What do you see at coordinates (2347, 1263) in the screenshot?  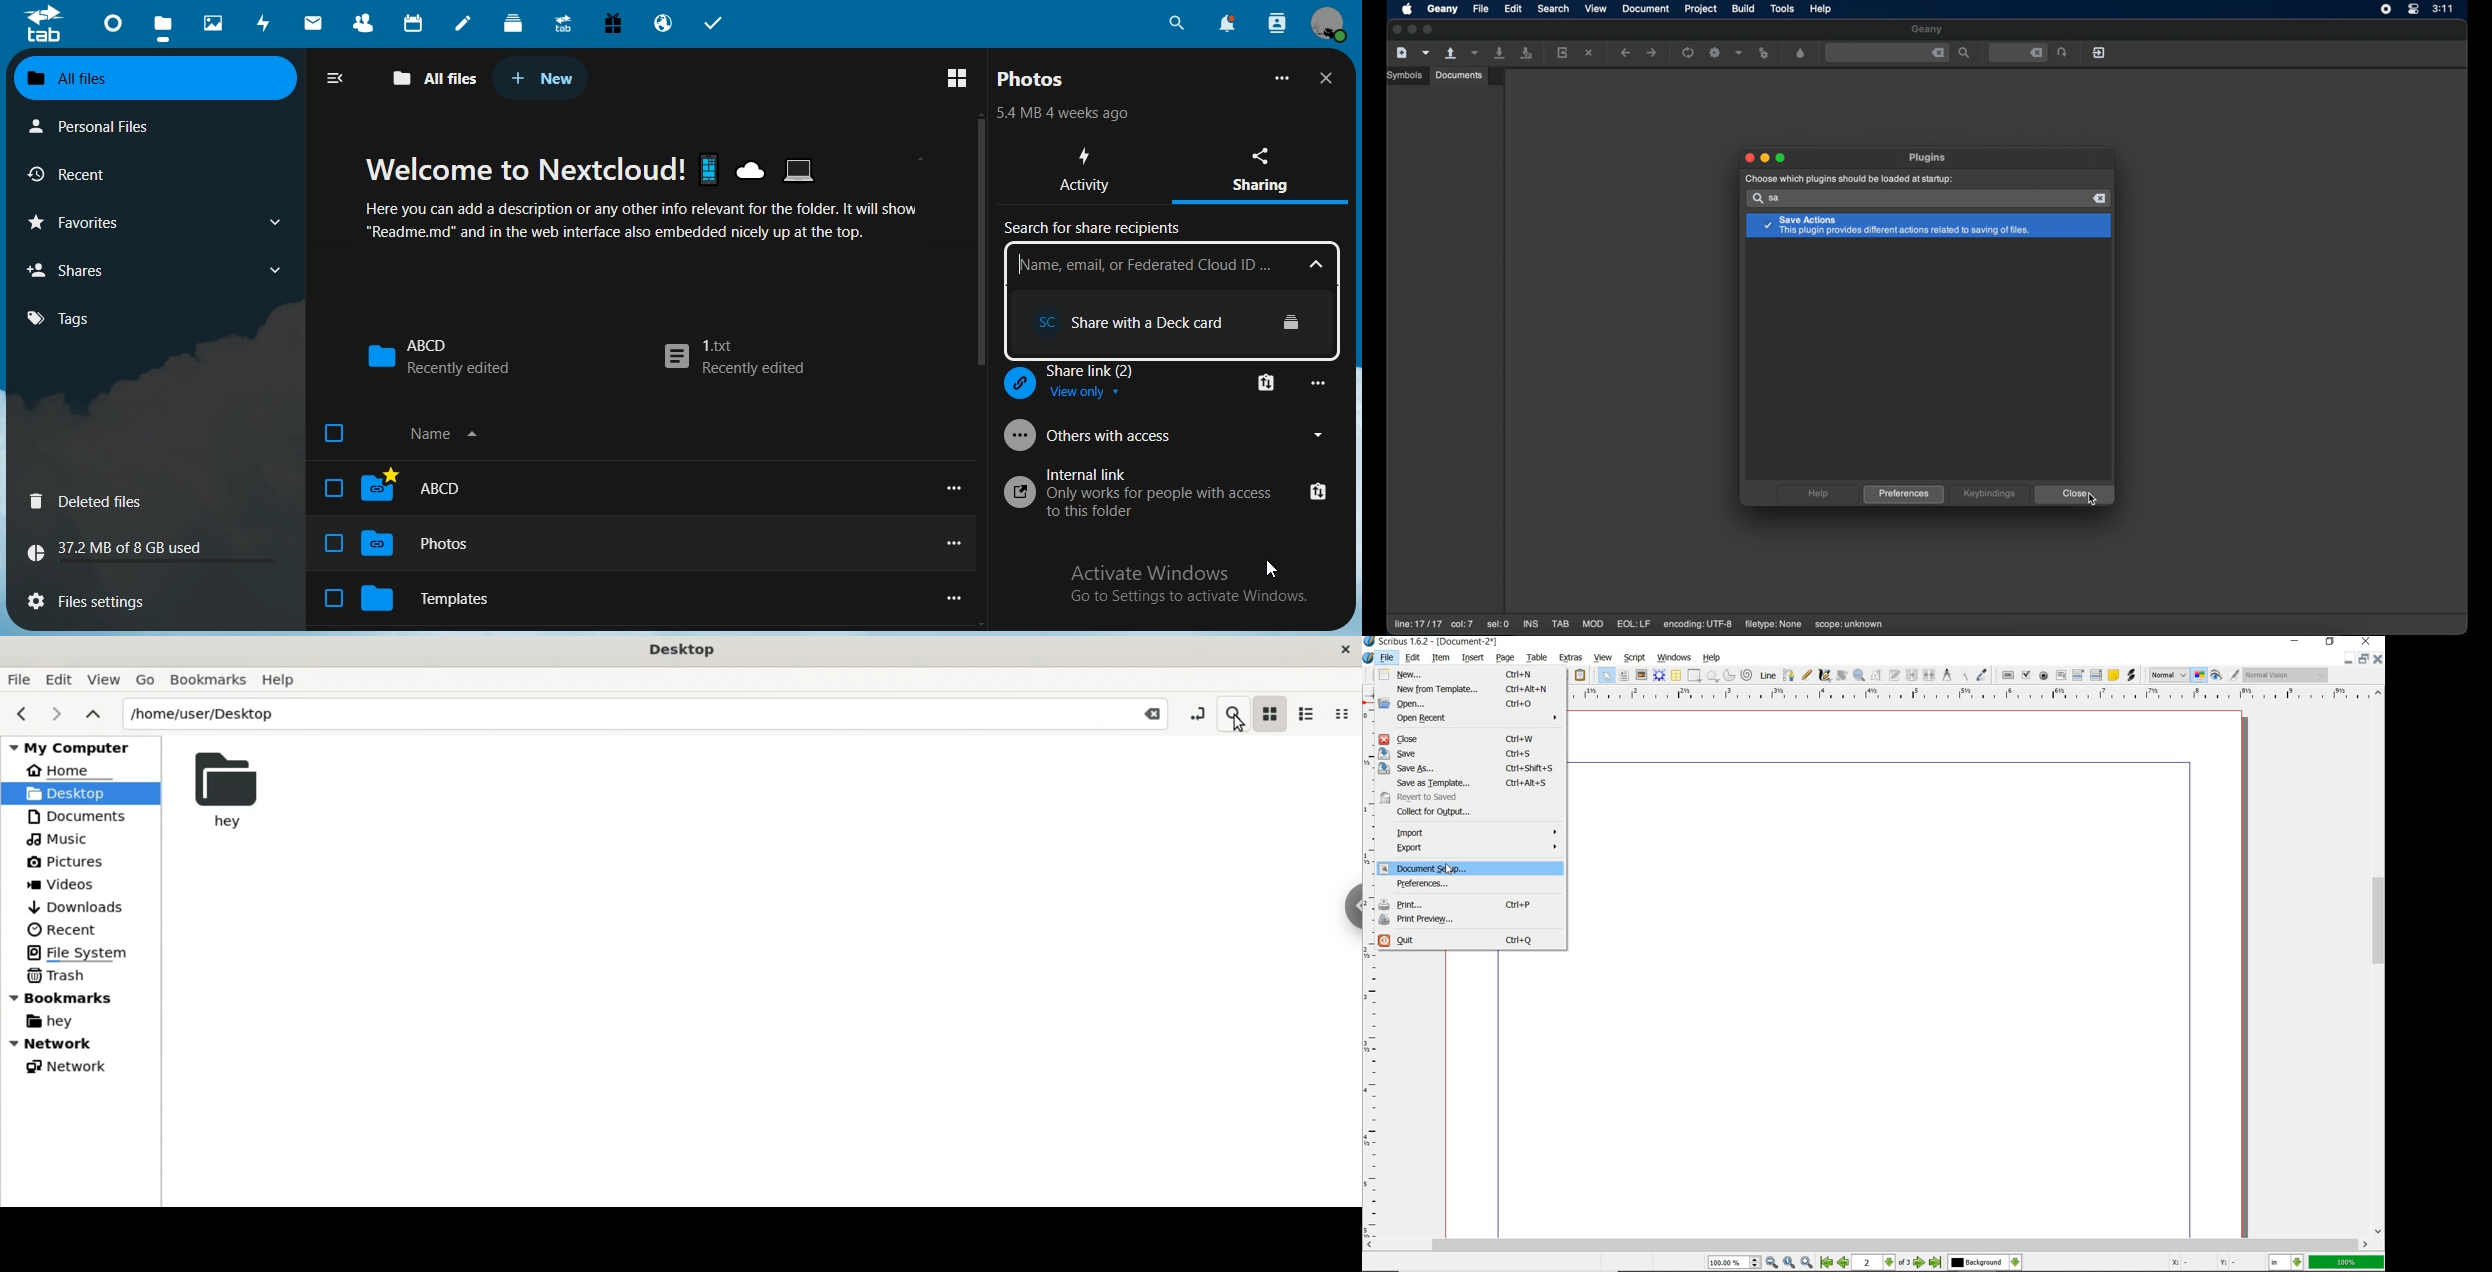 I see `zoom factor 100%` at bounding box center [2347, 1263].